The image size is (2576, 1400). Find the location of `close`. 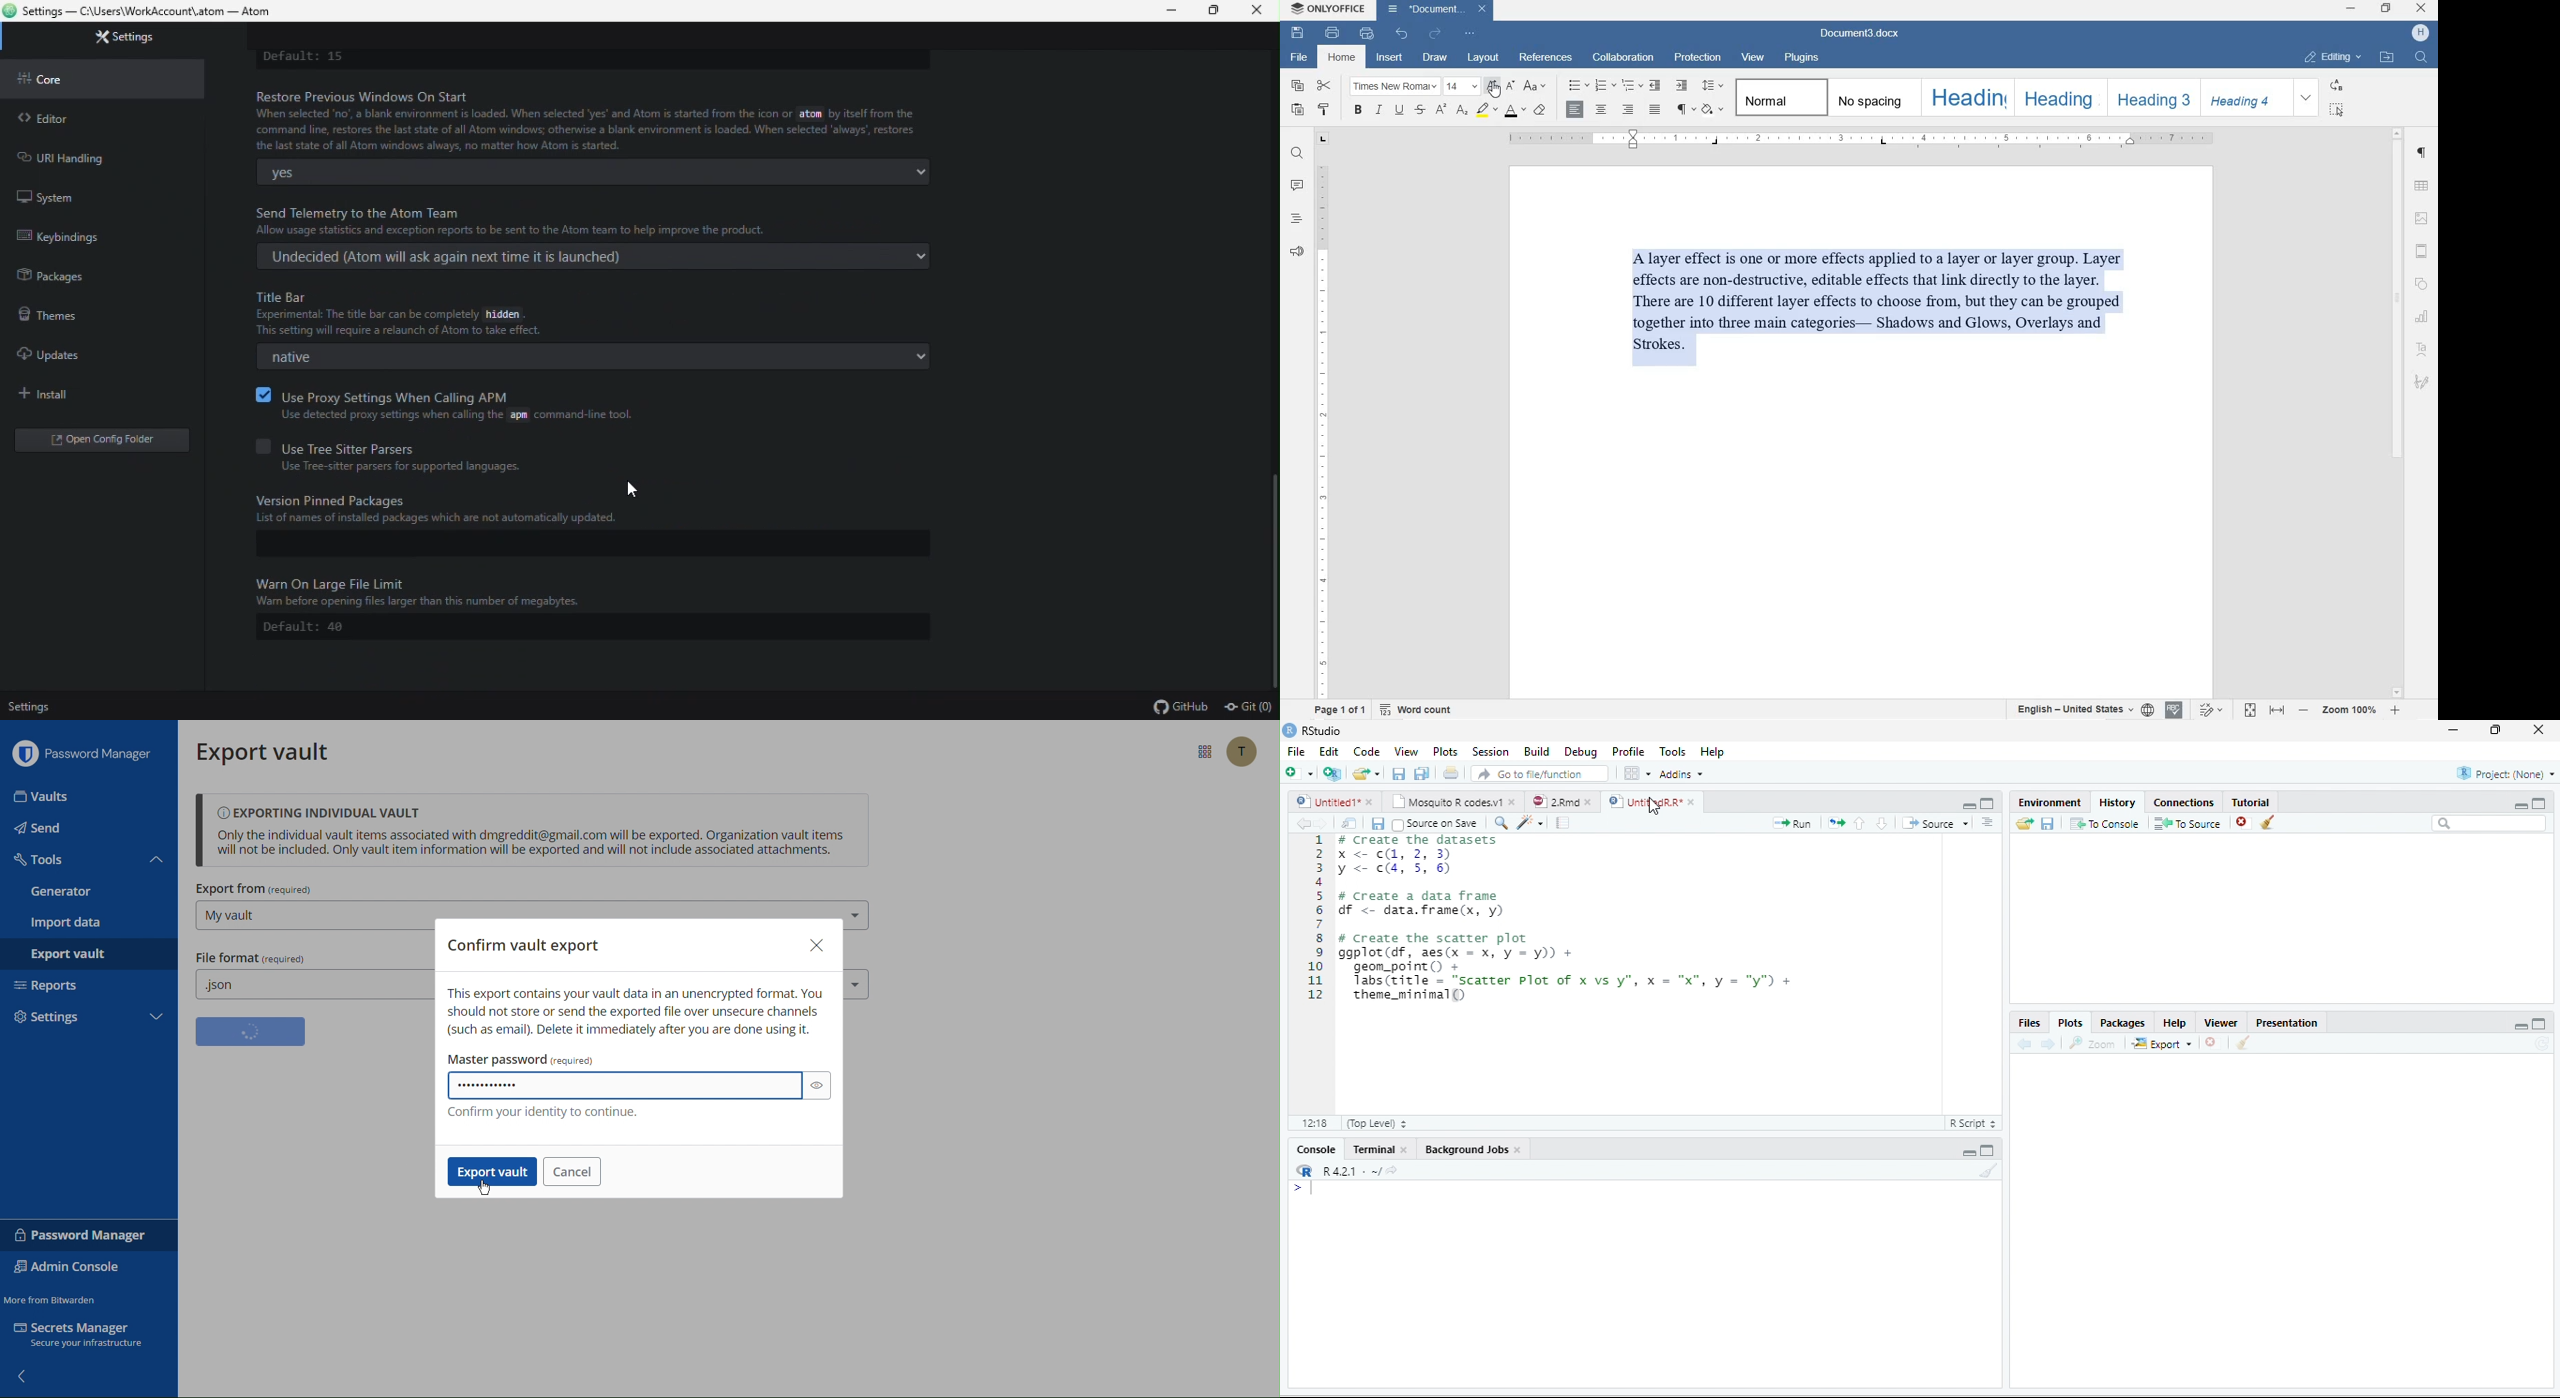

close is located at coordinates (1403, 1150).